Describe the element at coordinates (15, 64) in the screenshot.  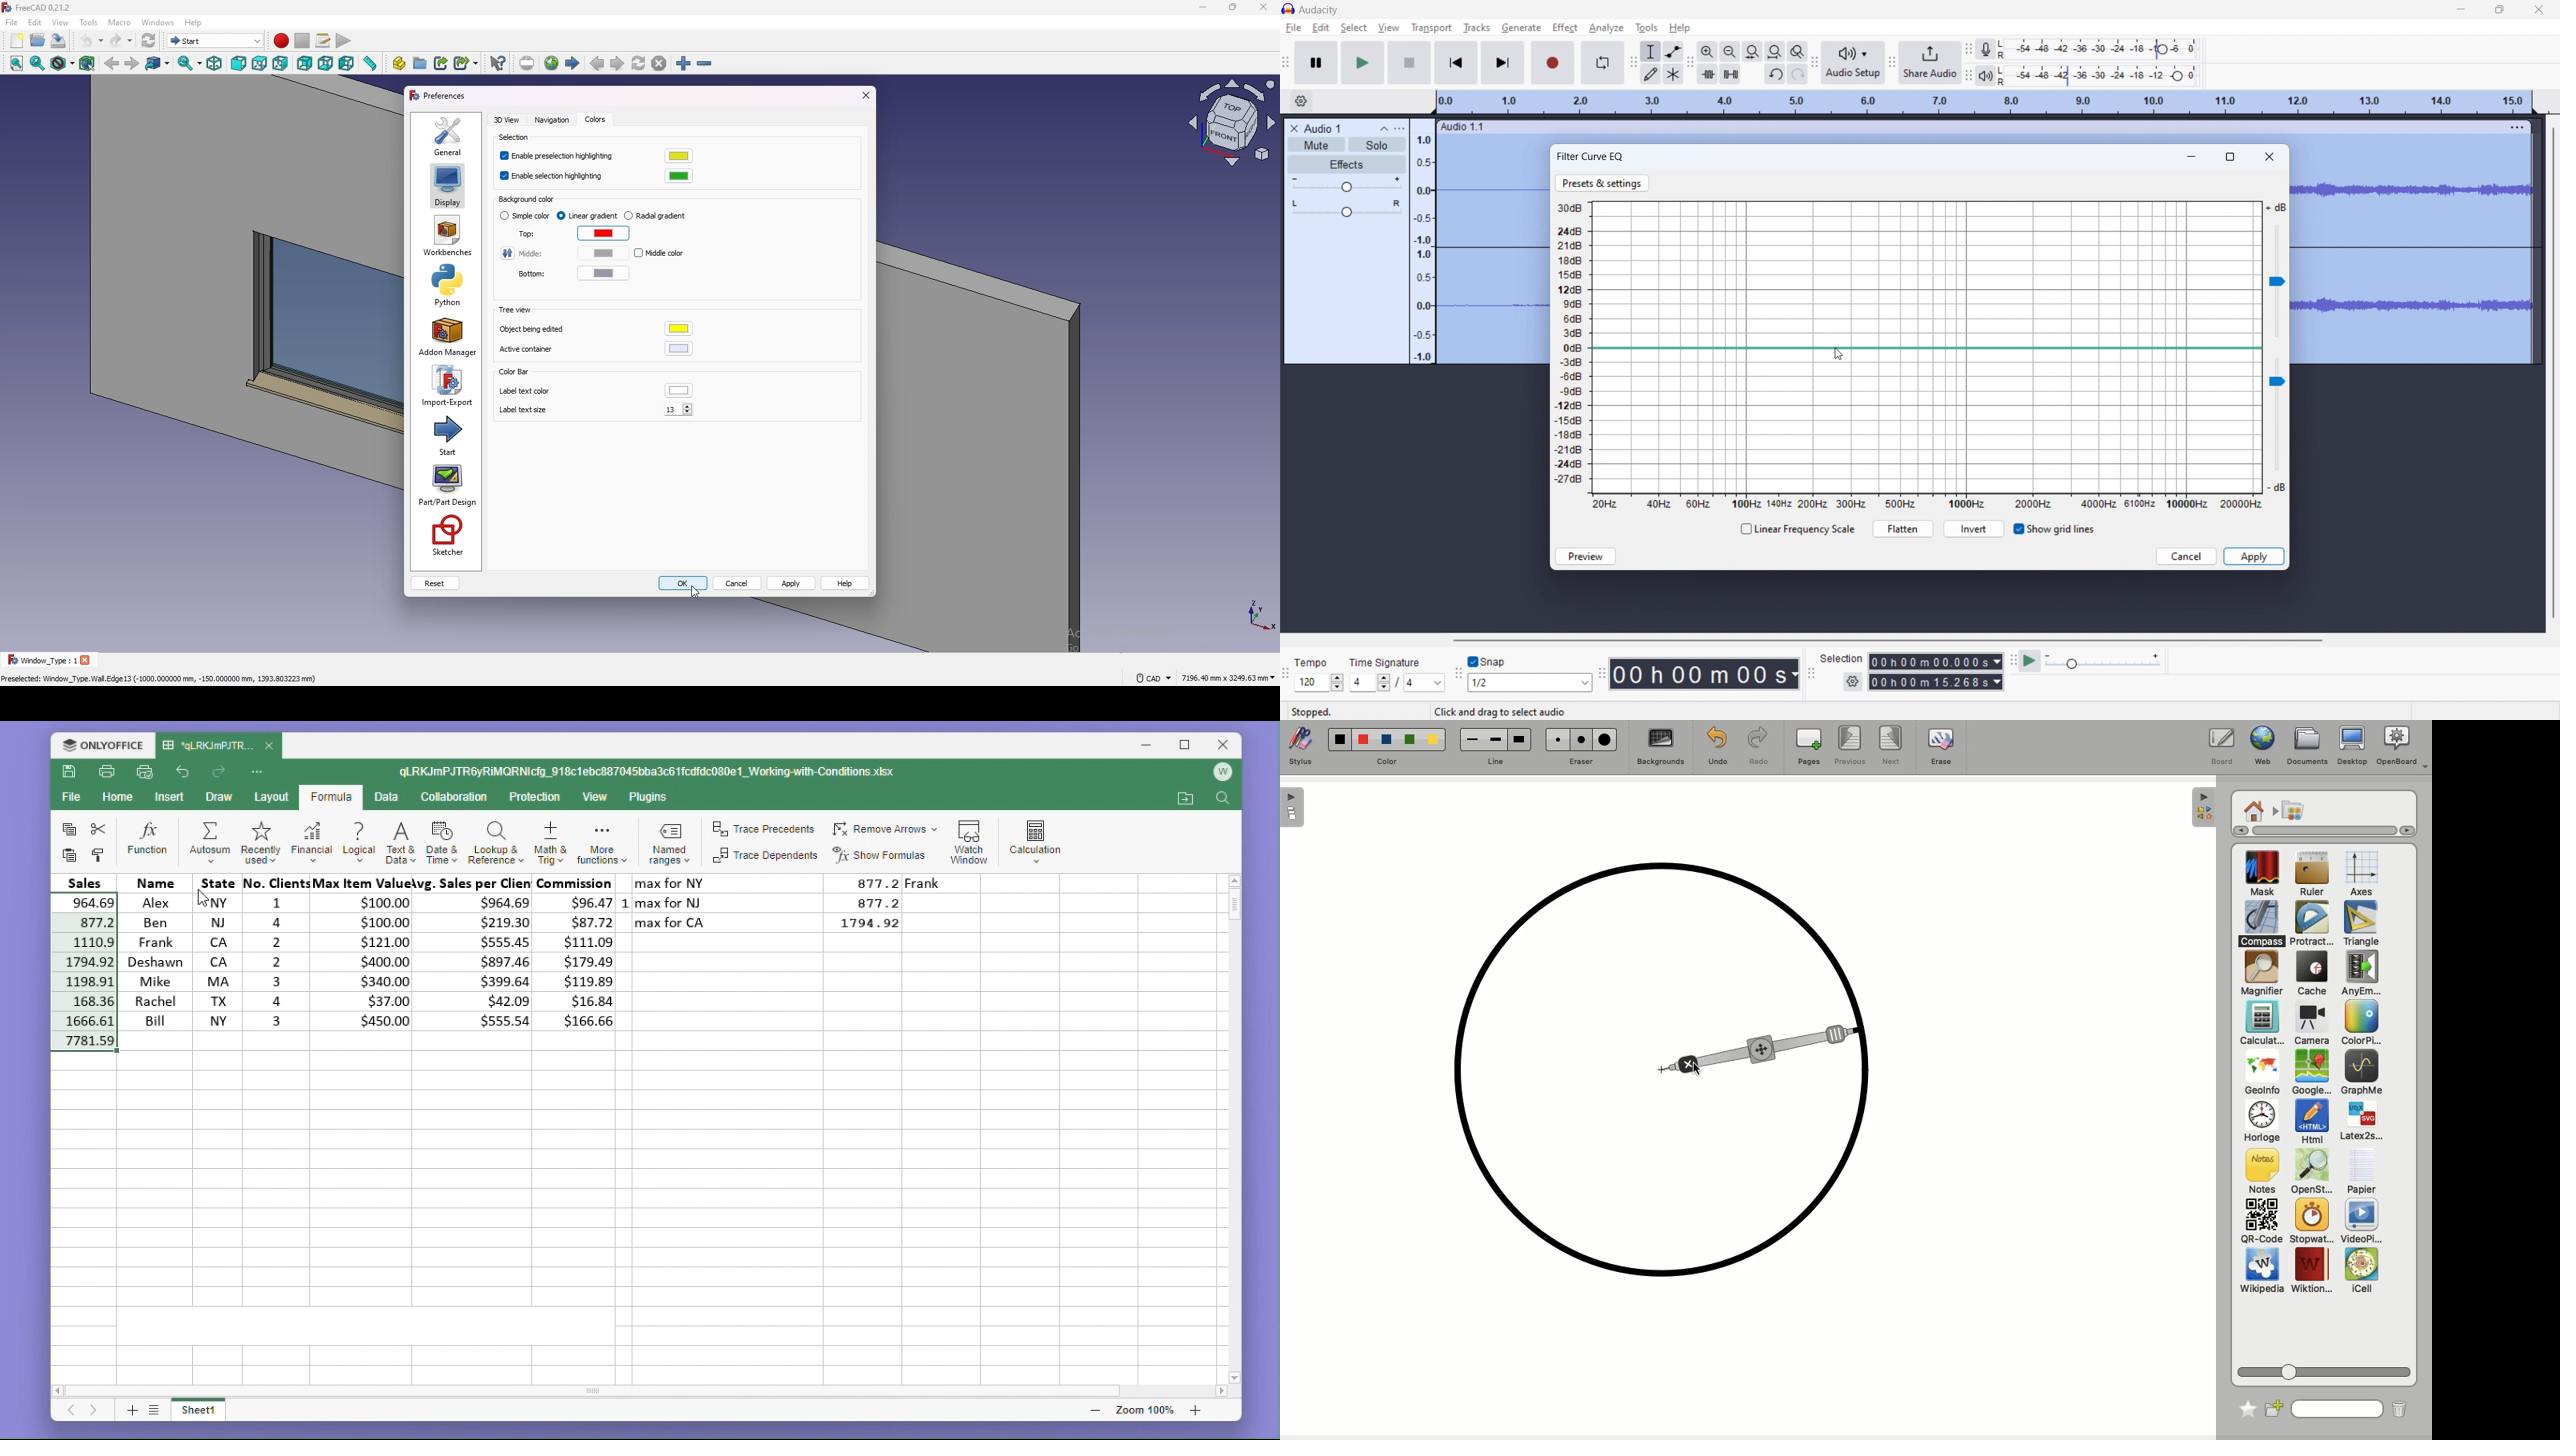
I see `fit all` at that location.